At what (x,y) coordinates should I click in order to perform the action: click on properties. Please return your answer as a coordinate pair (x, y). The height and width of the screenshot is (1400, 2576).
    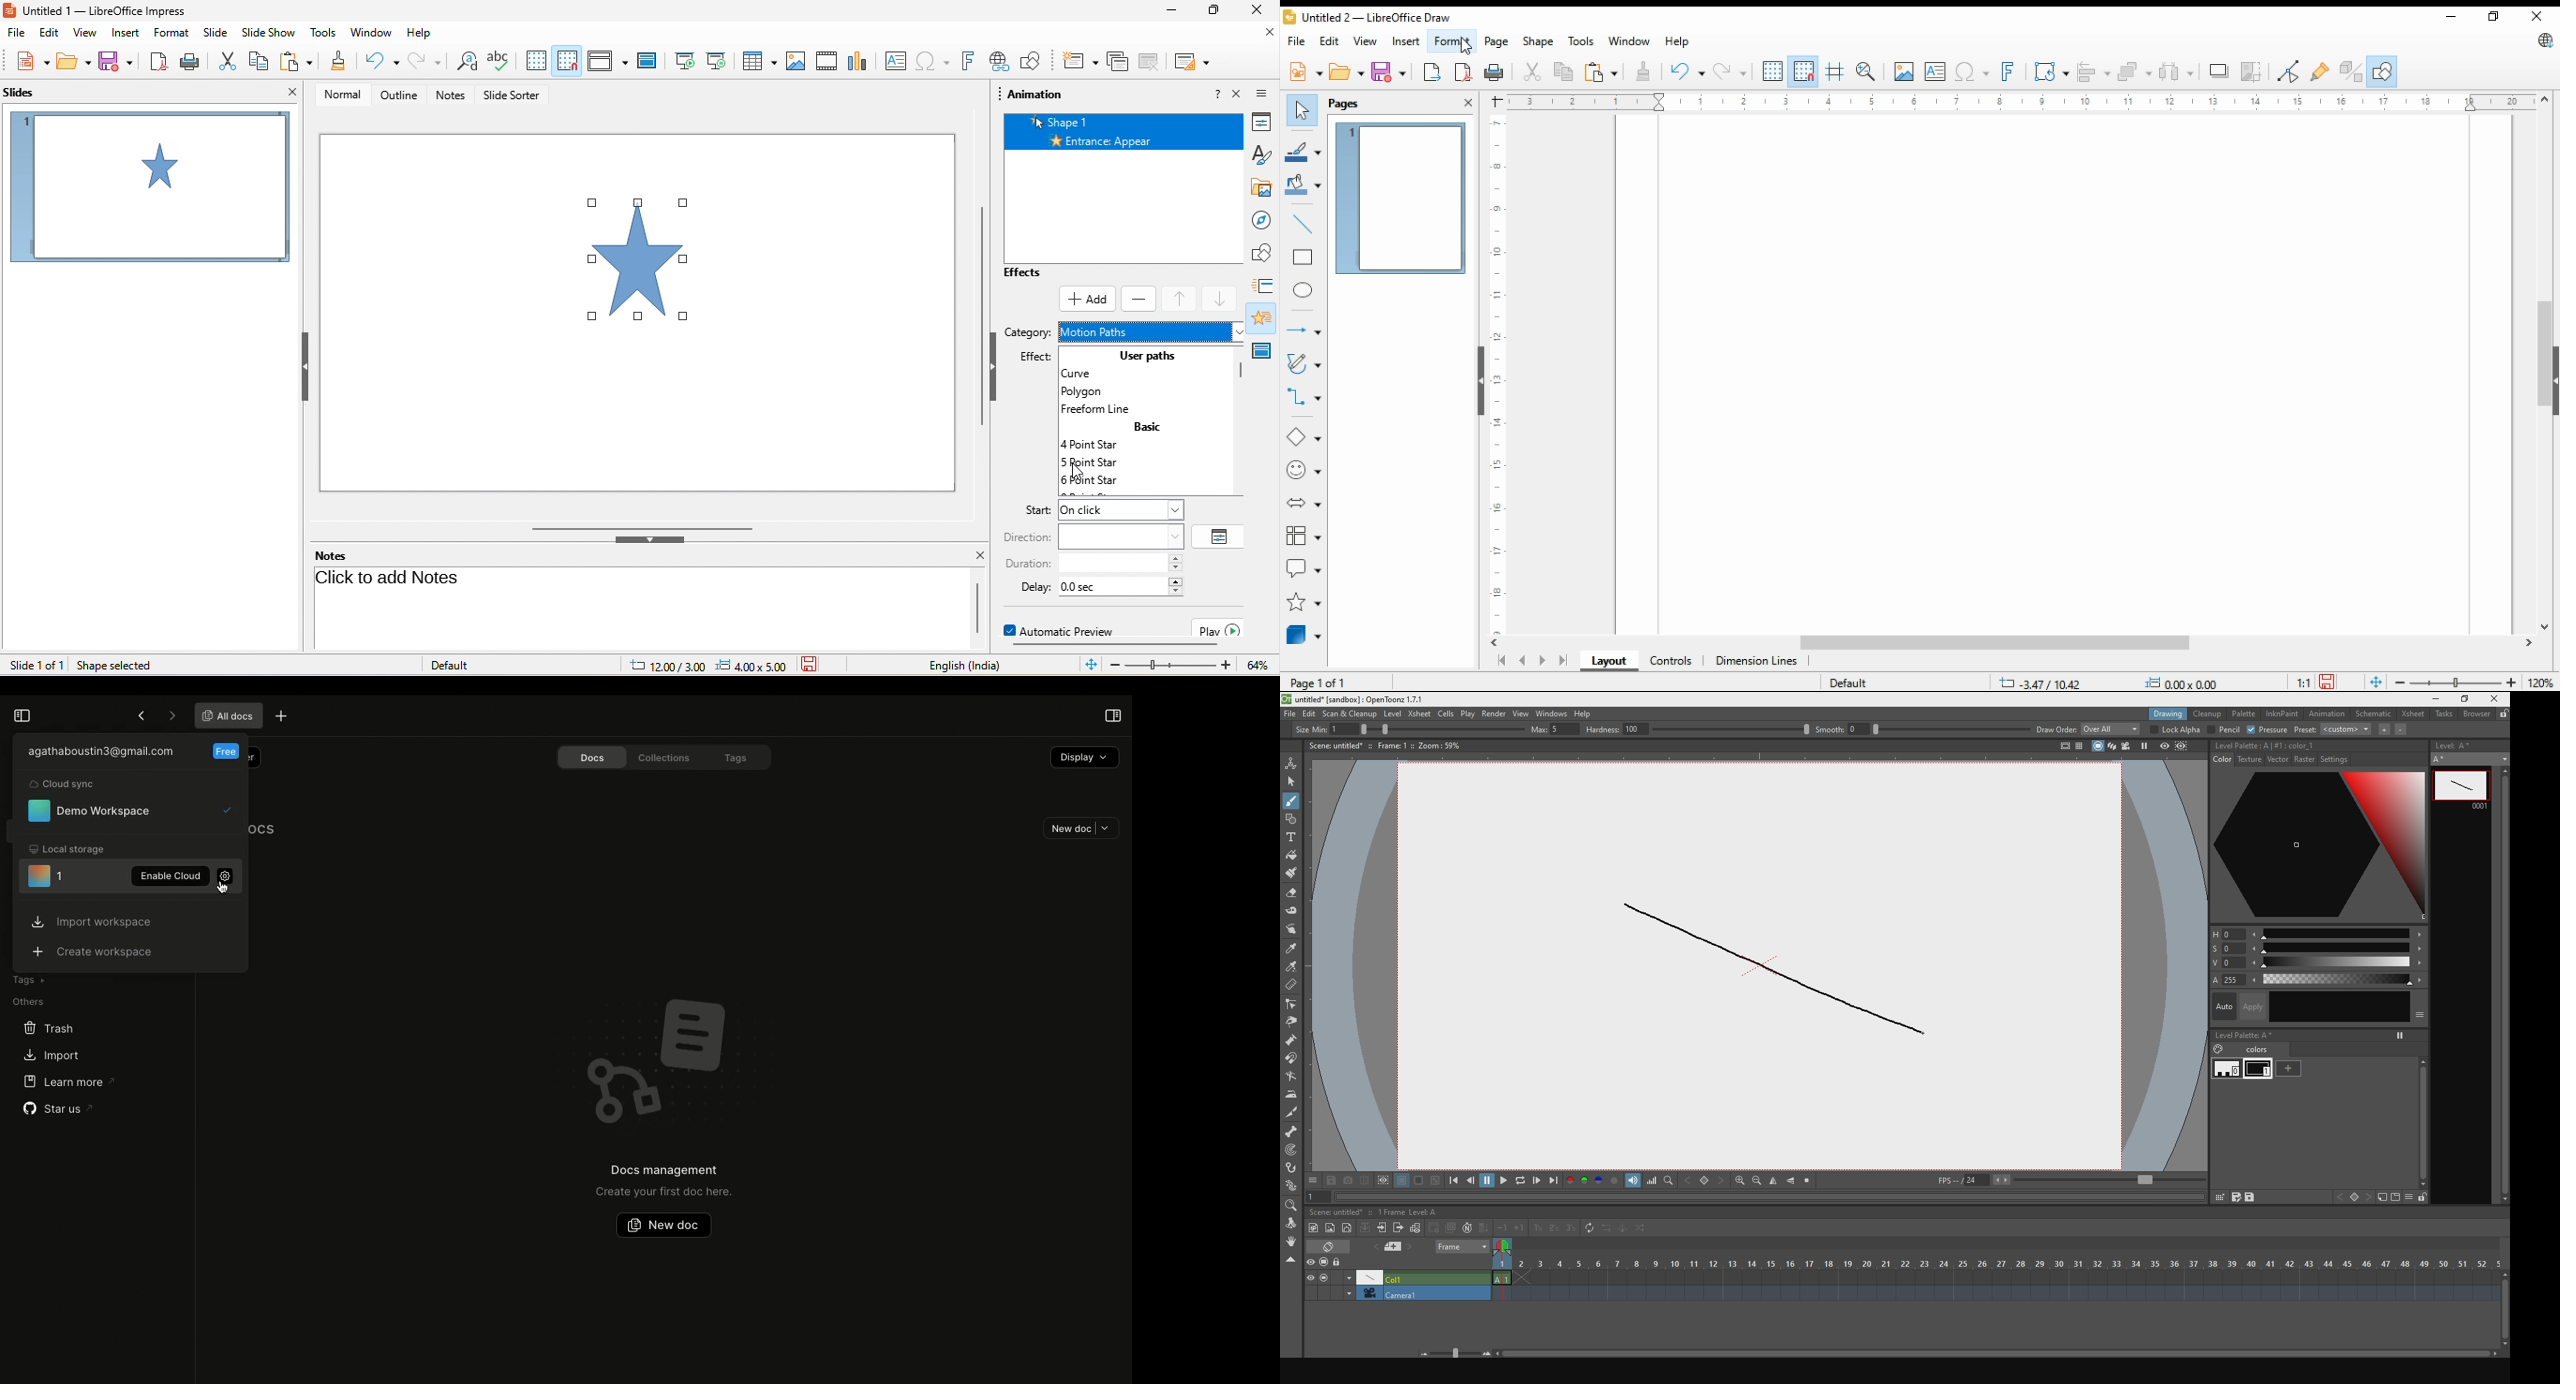
    Looking at the image, I should click on (1266, 122).